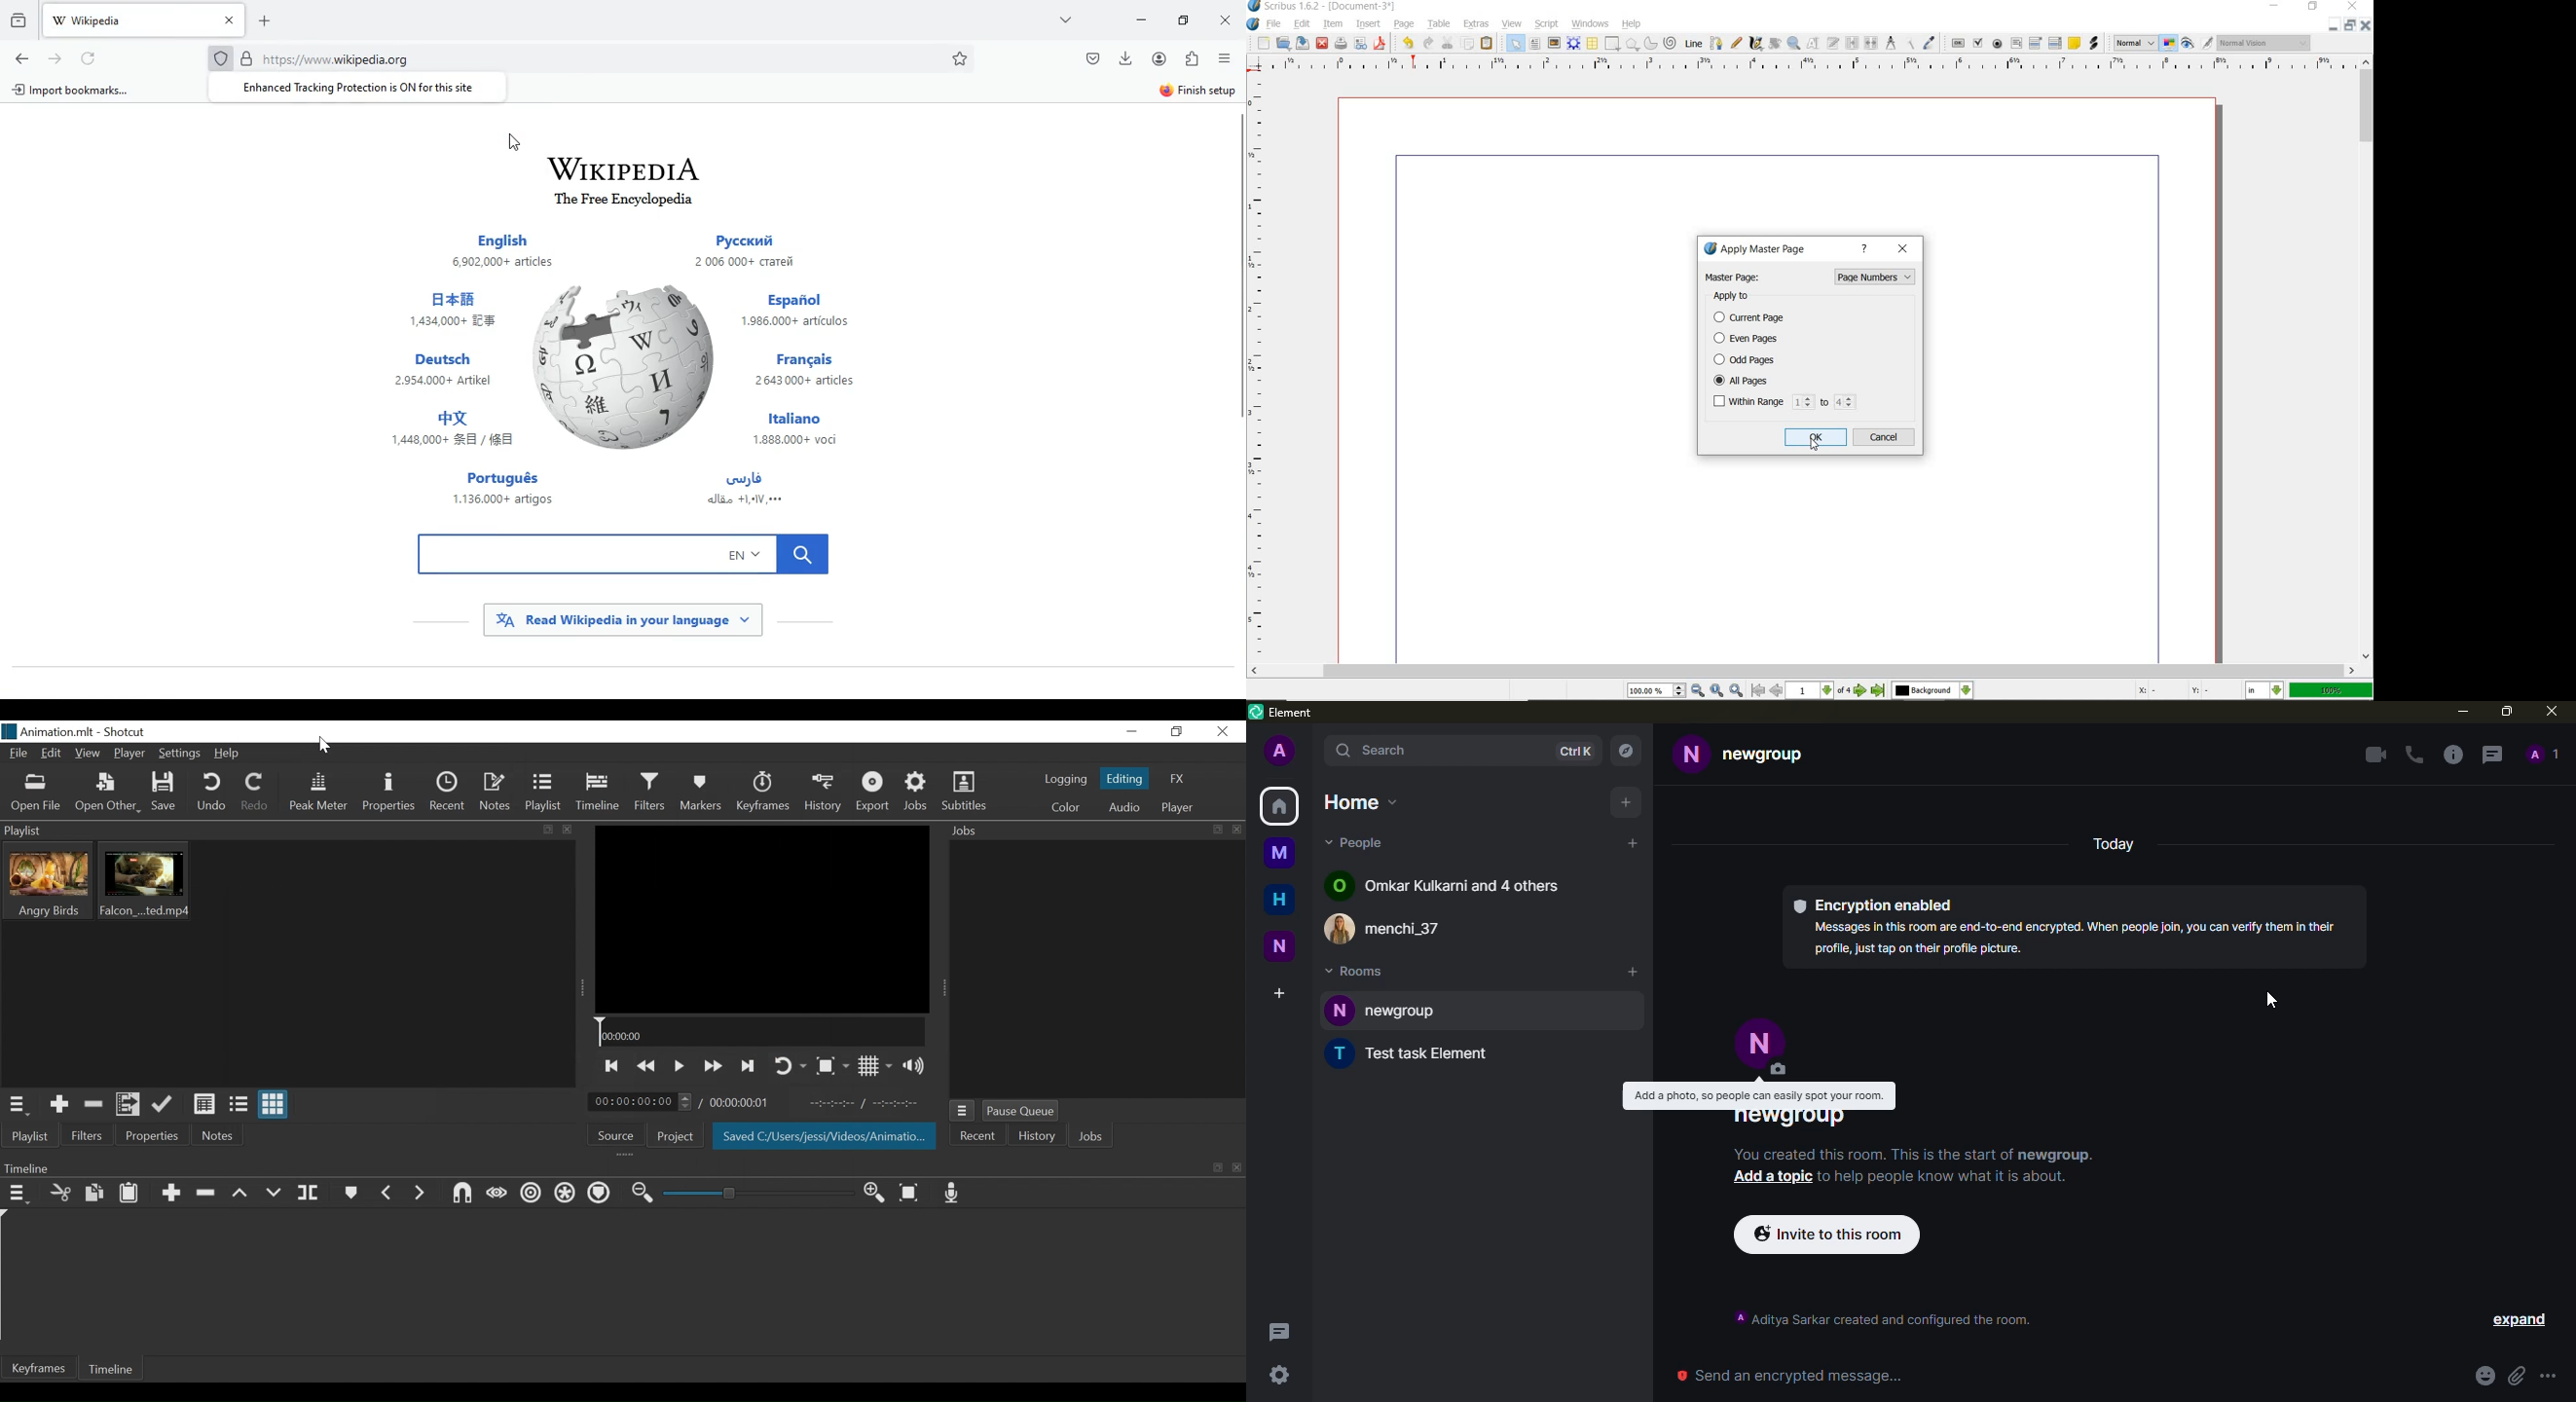 The height and width of the screenshot is (1428, 2576). Describe the element at coordinates (1099, 972) in the screenshot. I see `Jobs Panel` at that location.